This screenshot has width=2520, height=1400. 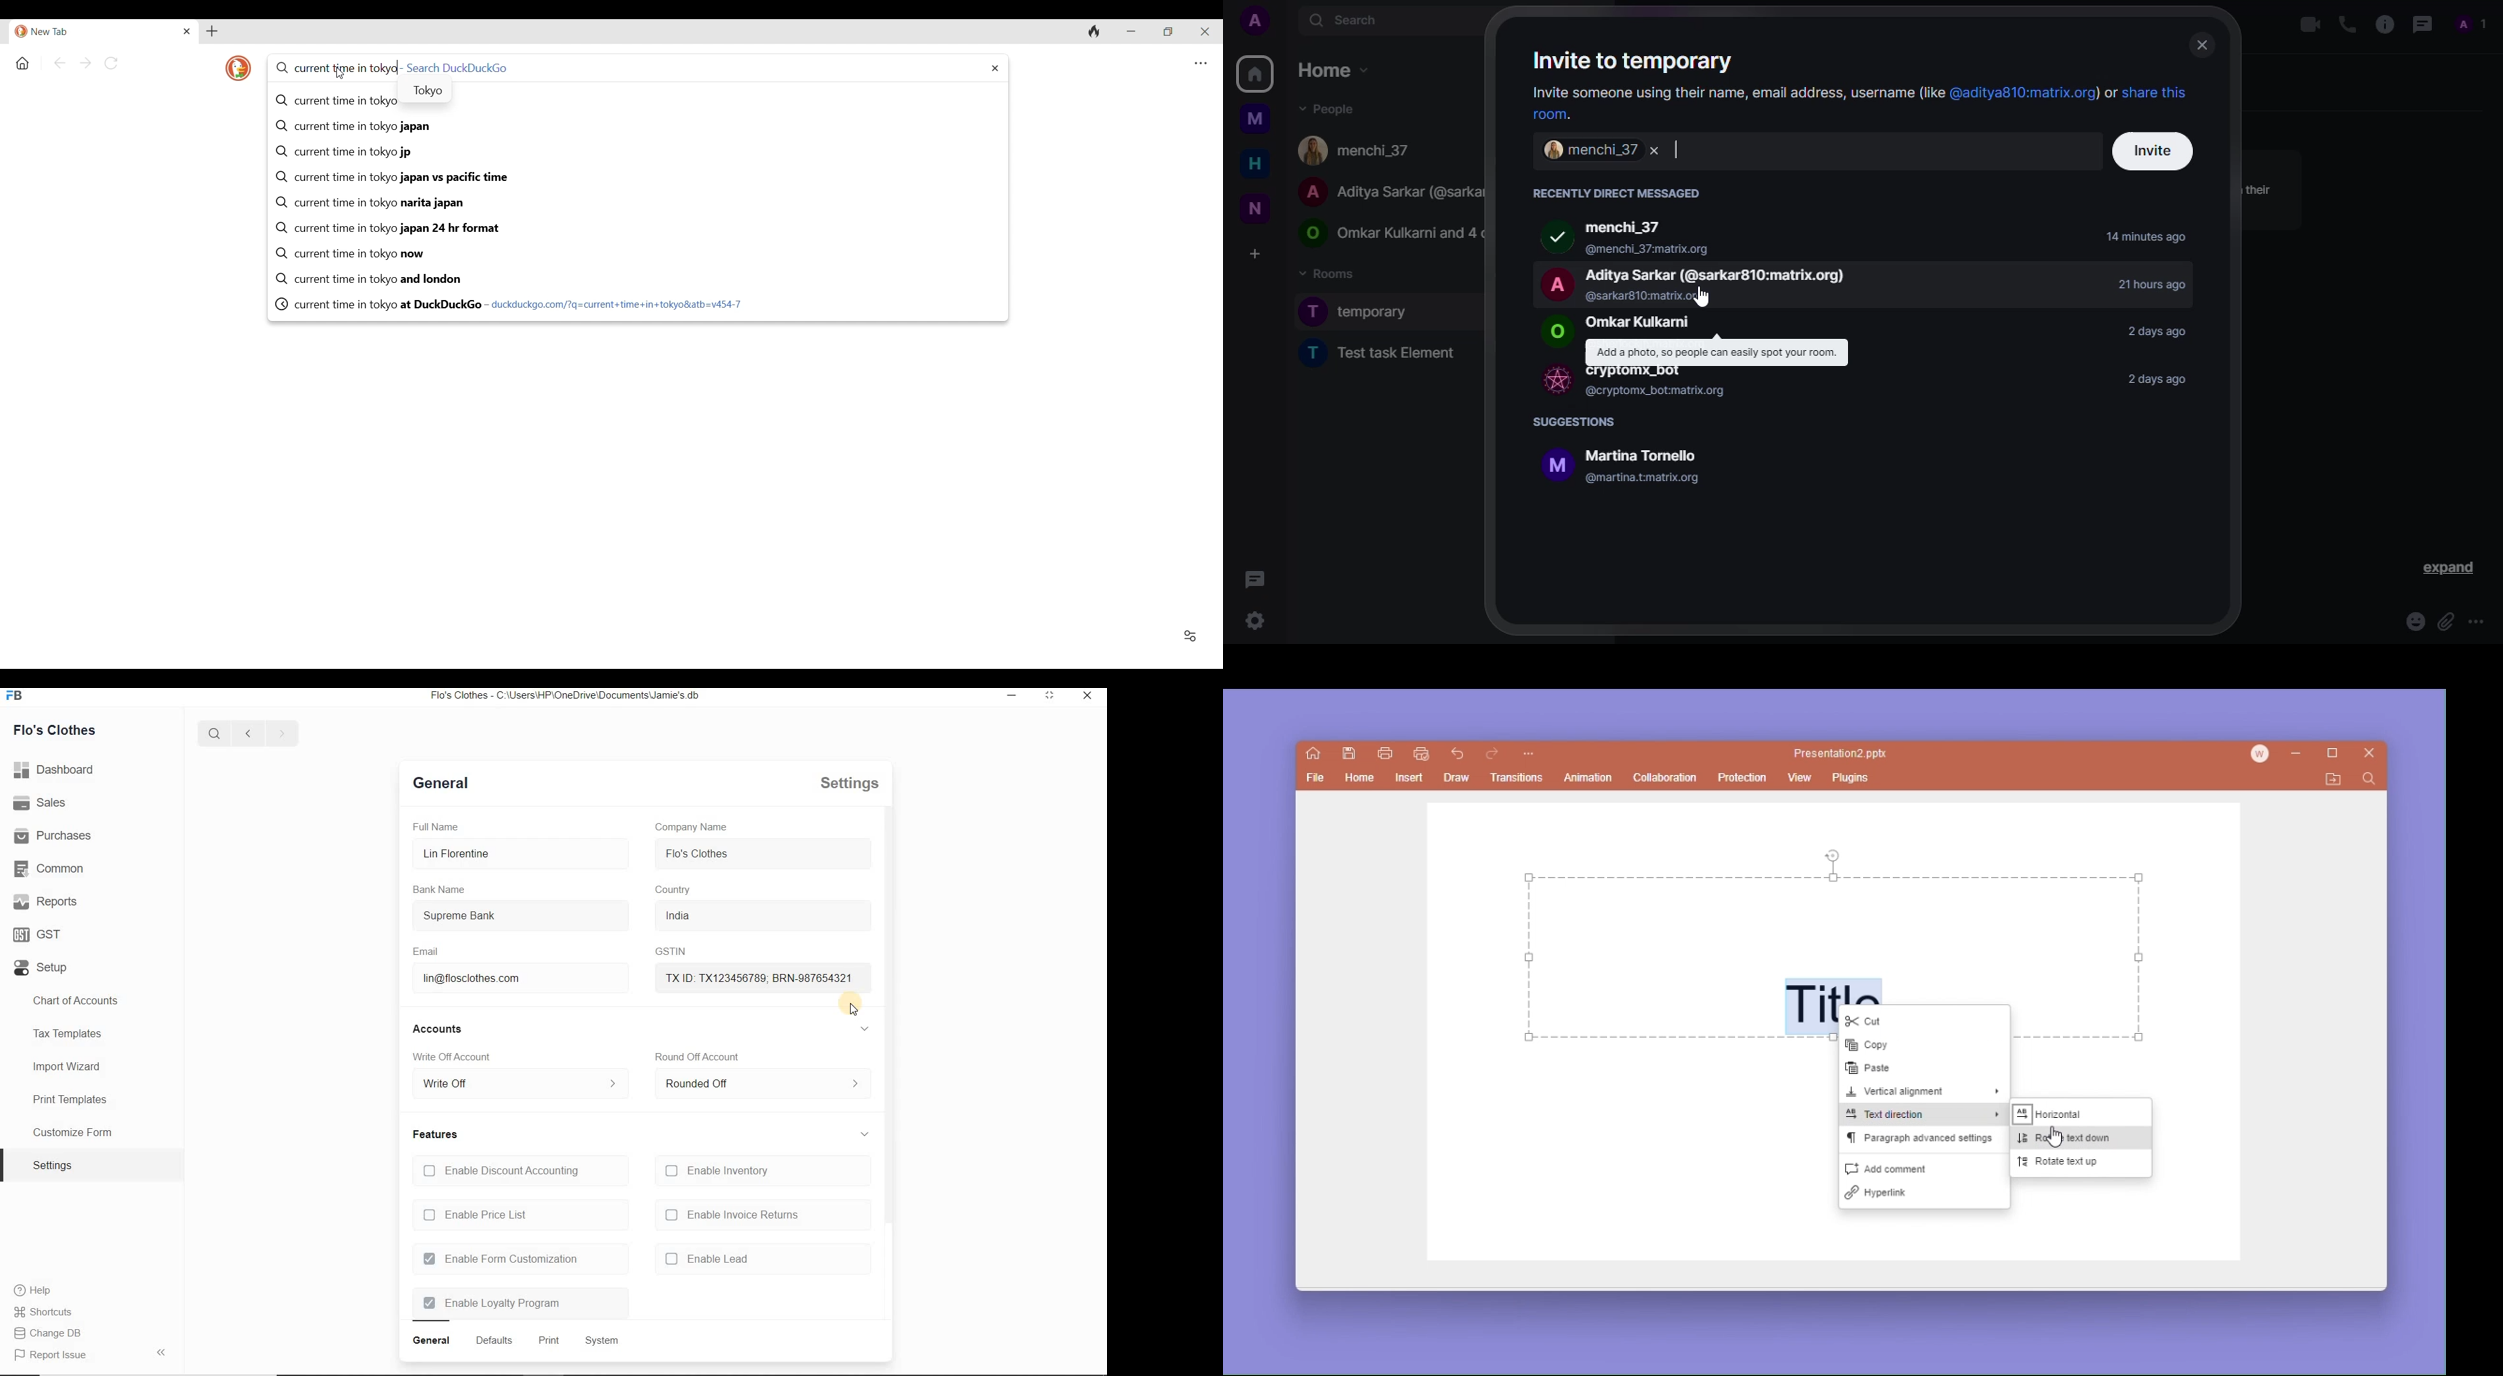 What do you see at coordinates (692, 827) in the screenshot?
I see `Company Name` at bounding box center [692, 827].